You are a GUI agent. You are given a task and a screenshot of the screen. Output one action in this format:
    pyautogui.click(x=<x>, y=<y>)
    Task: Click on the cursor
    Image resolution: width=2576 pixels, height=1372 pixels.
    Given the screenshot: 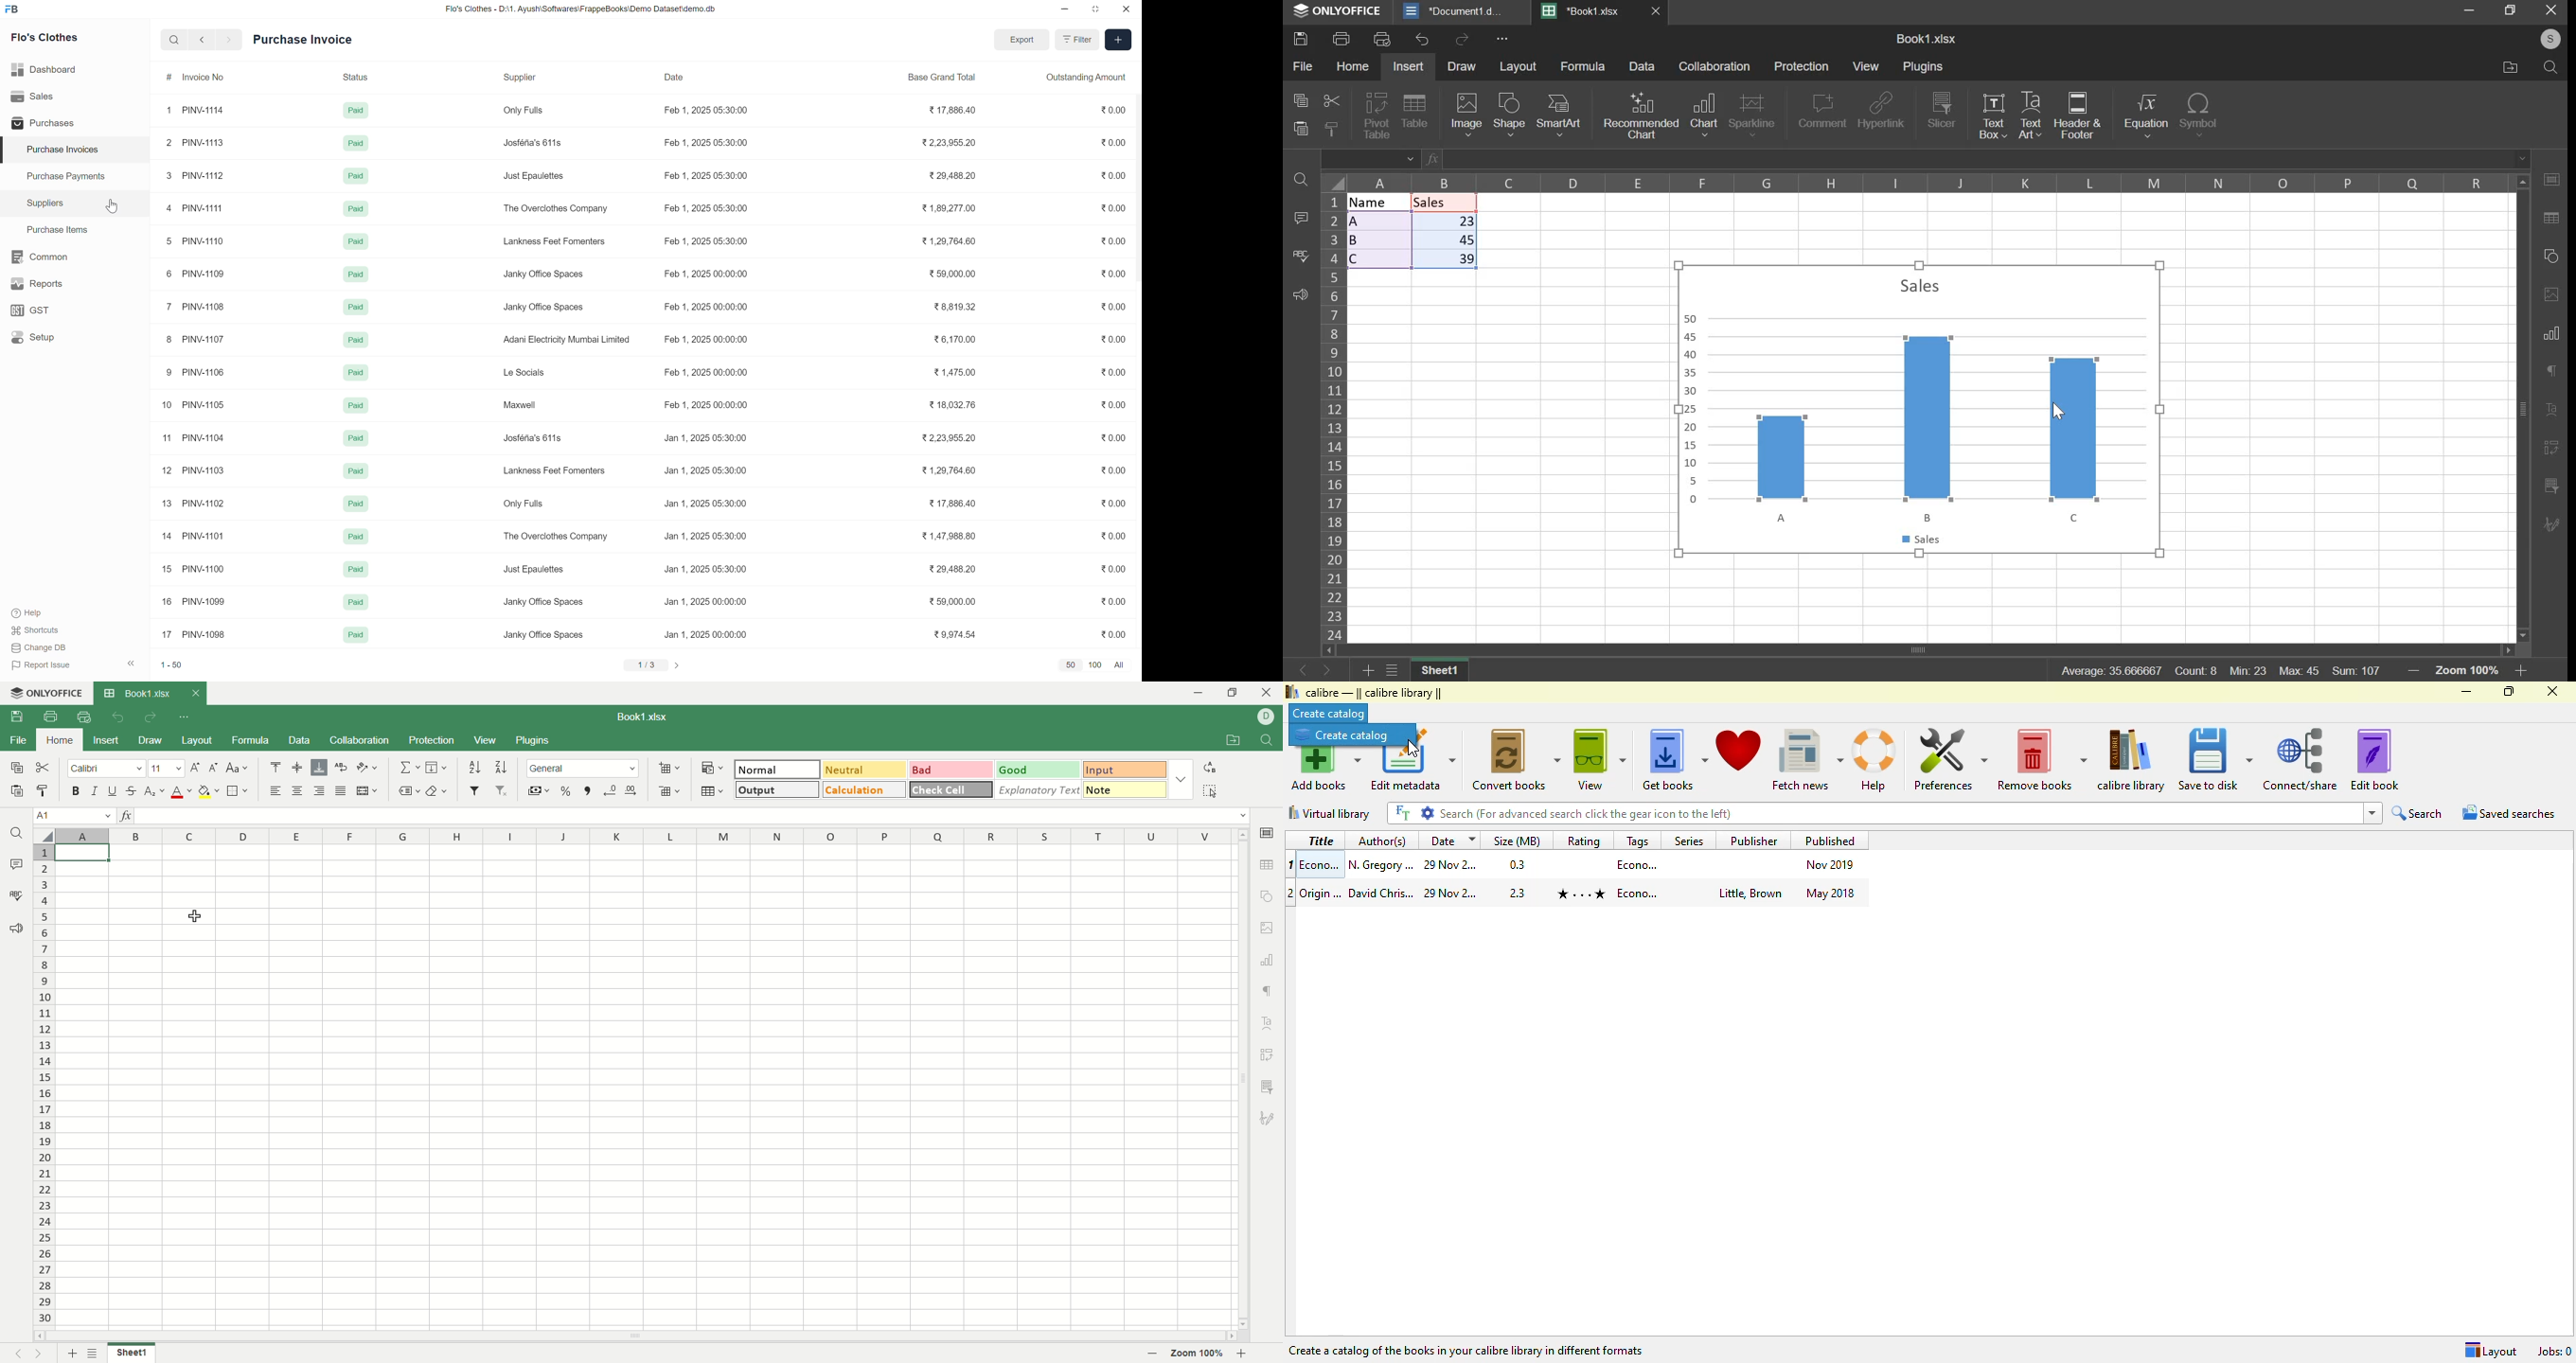 What is the action you would take?
    pyautogui.click(x=1412, y=748)
    